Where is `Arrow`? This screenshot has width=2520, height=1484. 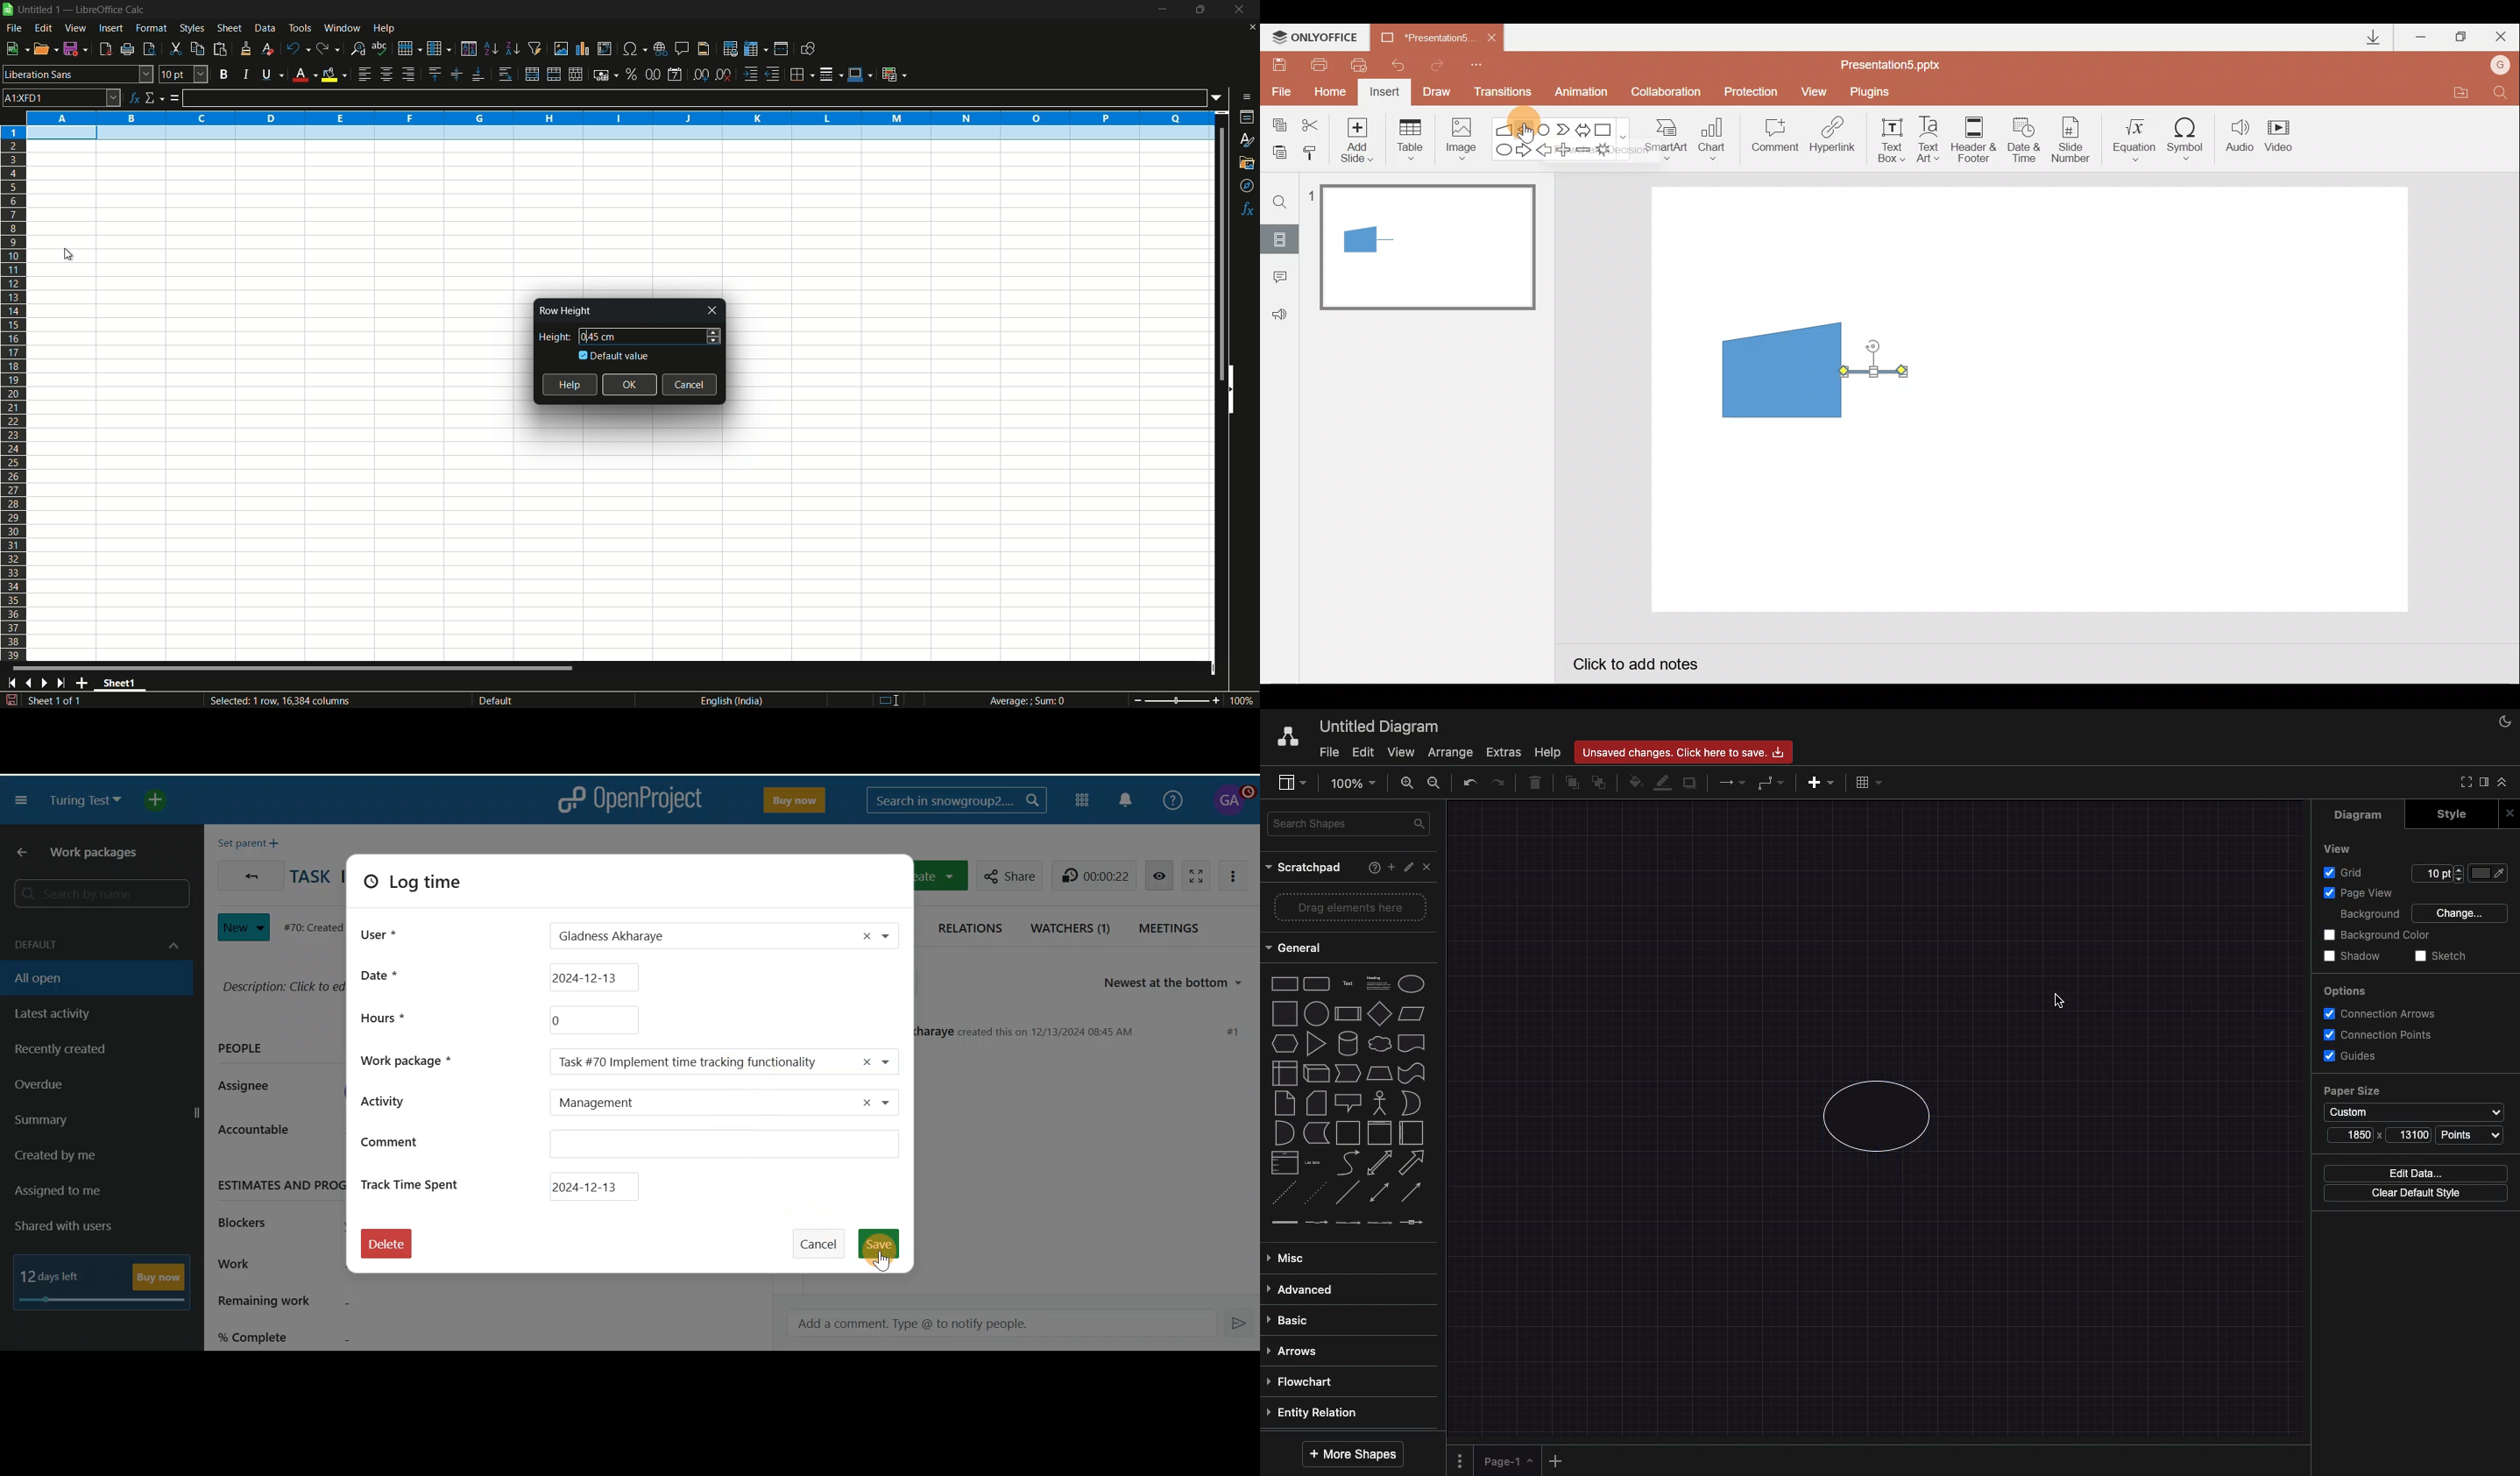 Arrow is located at coordinates (1874, 372).